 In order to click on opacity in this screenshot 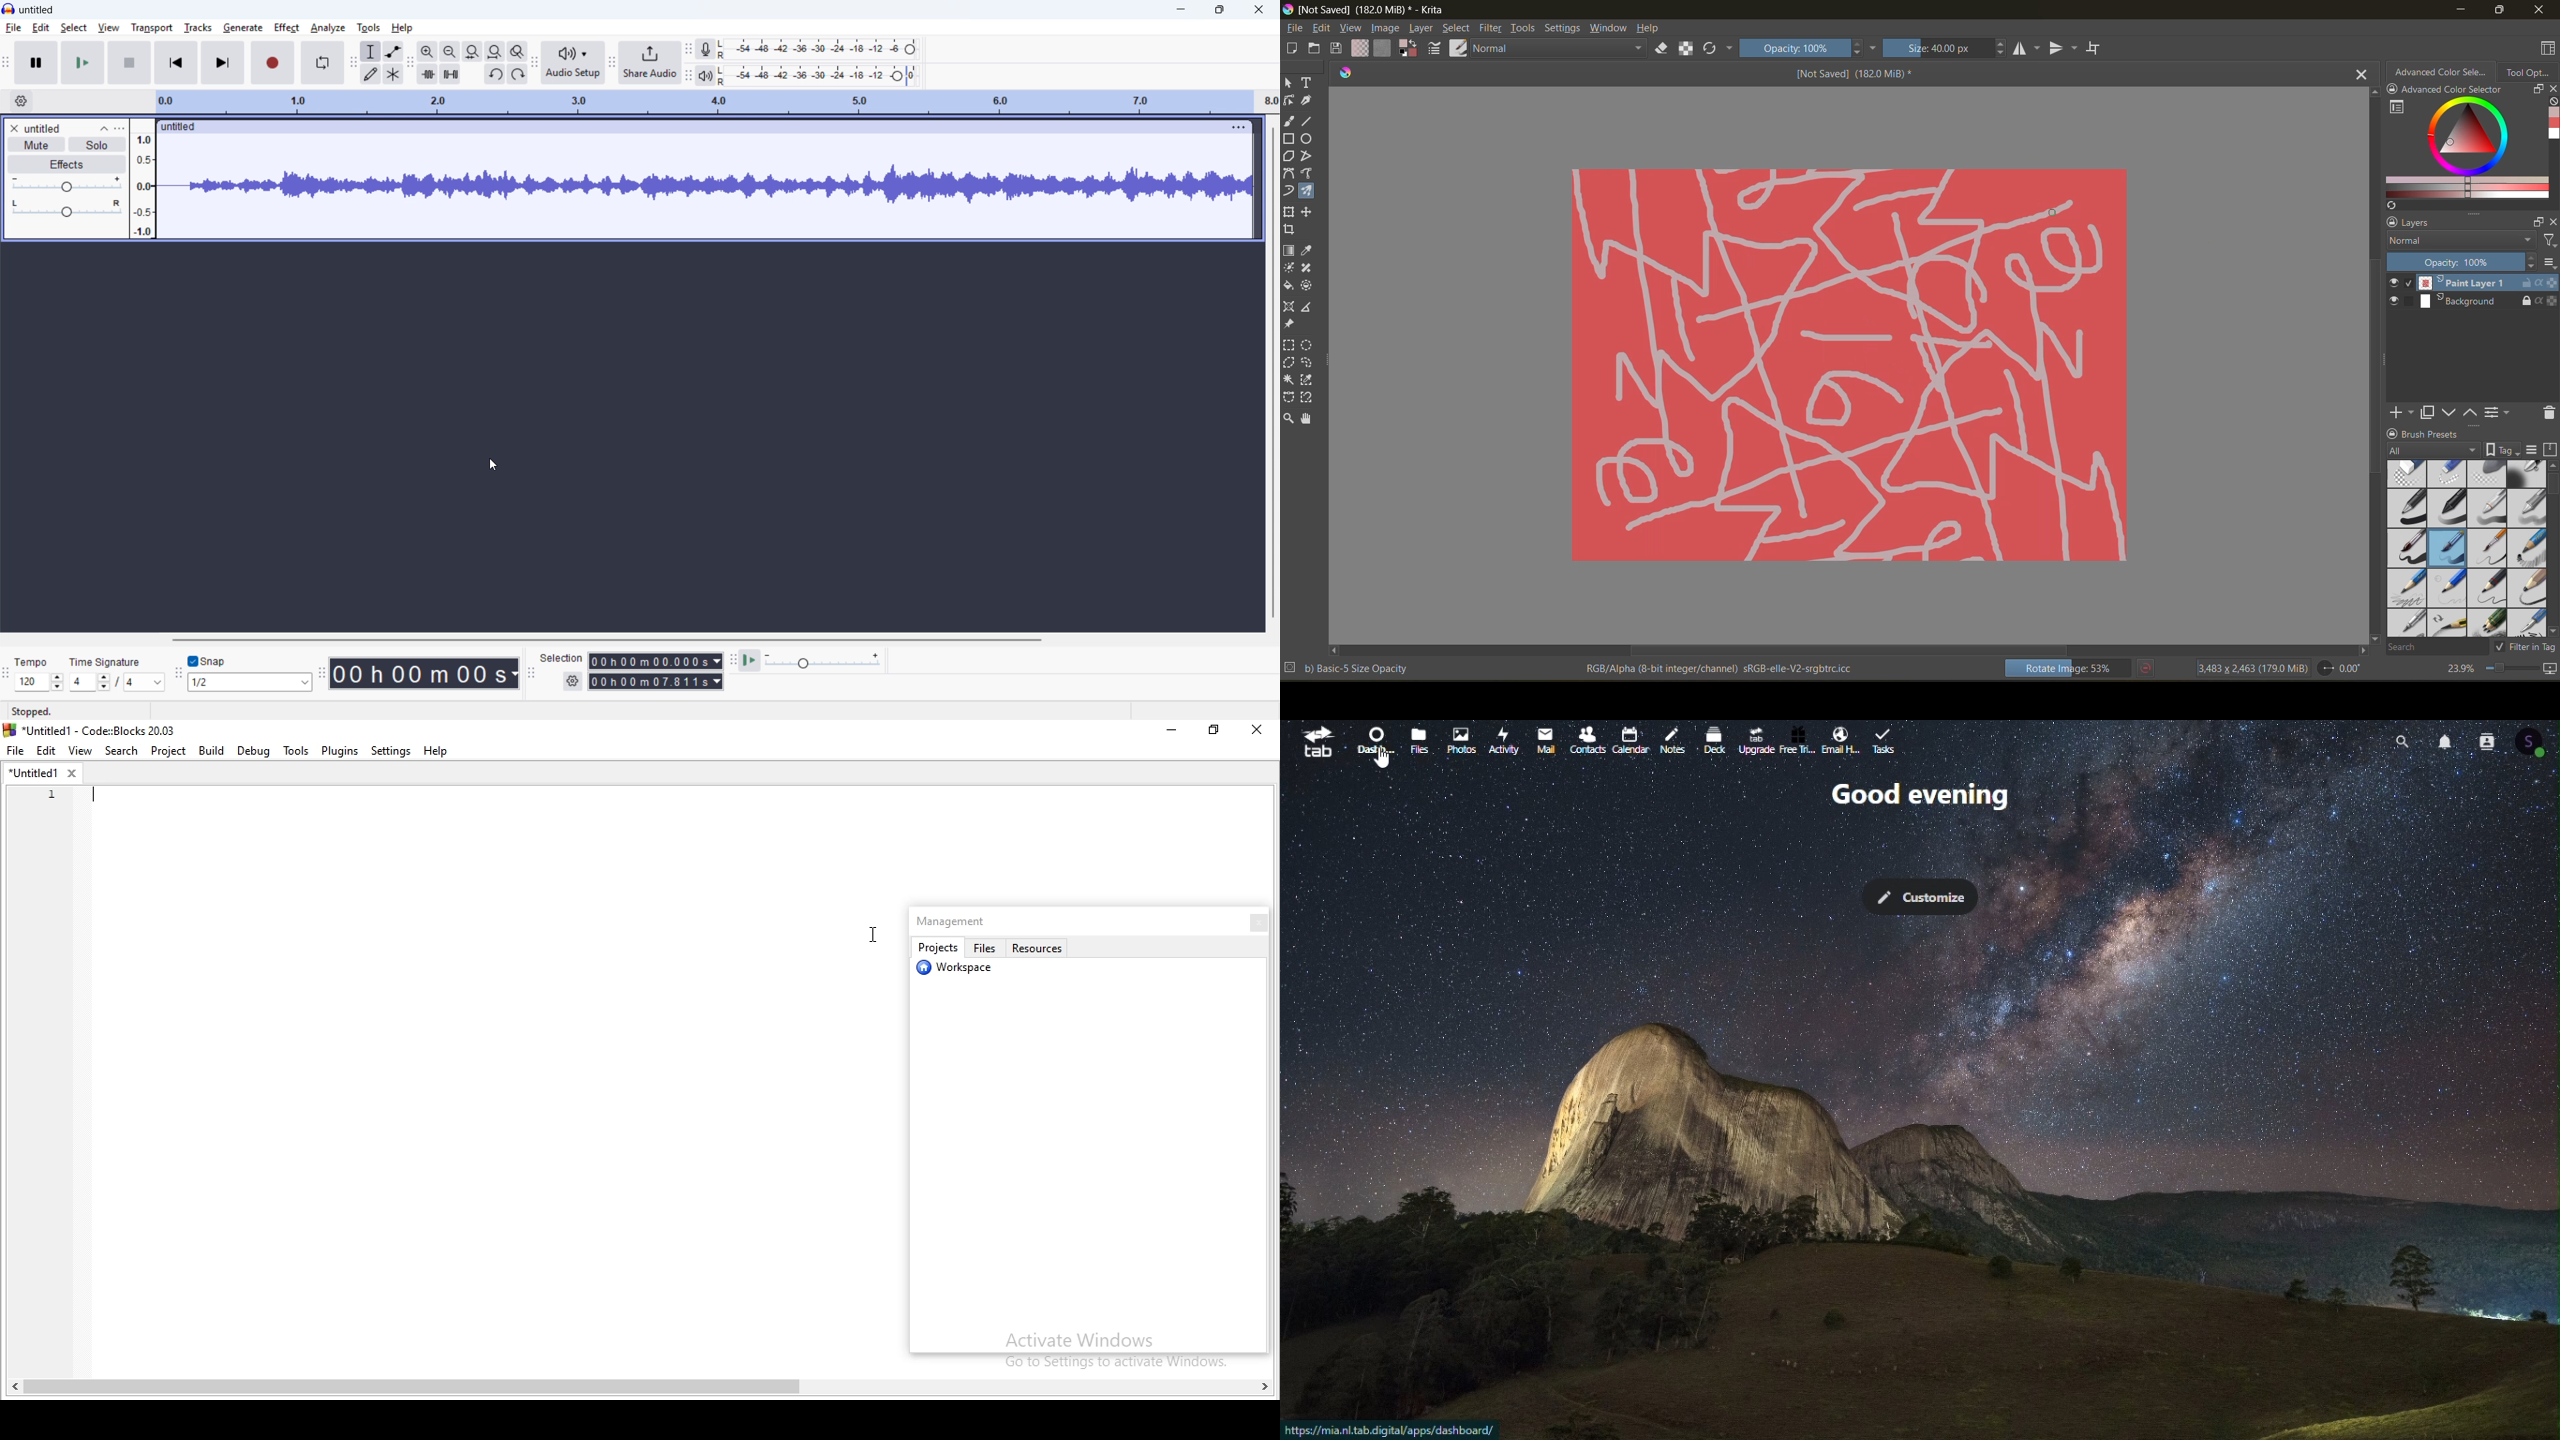, I will do `click(1811, 47)`.